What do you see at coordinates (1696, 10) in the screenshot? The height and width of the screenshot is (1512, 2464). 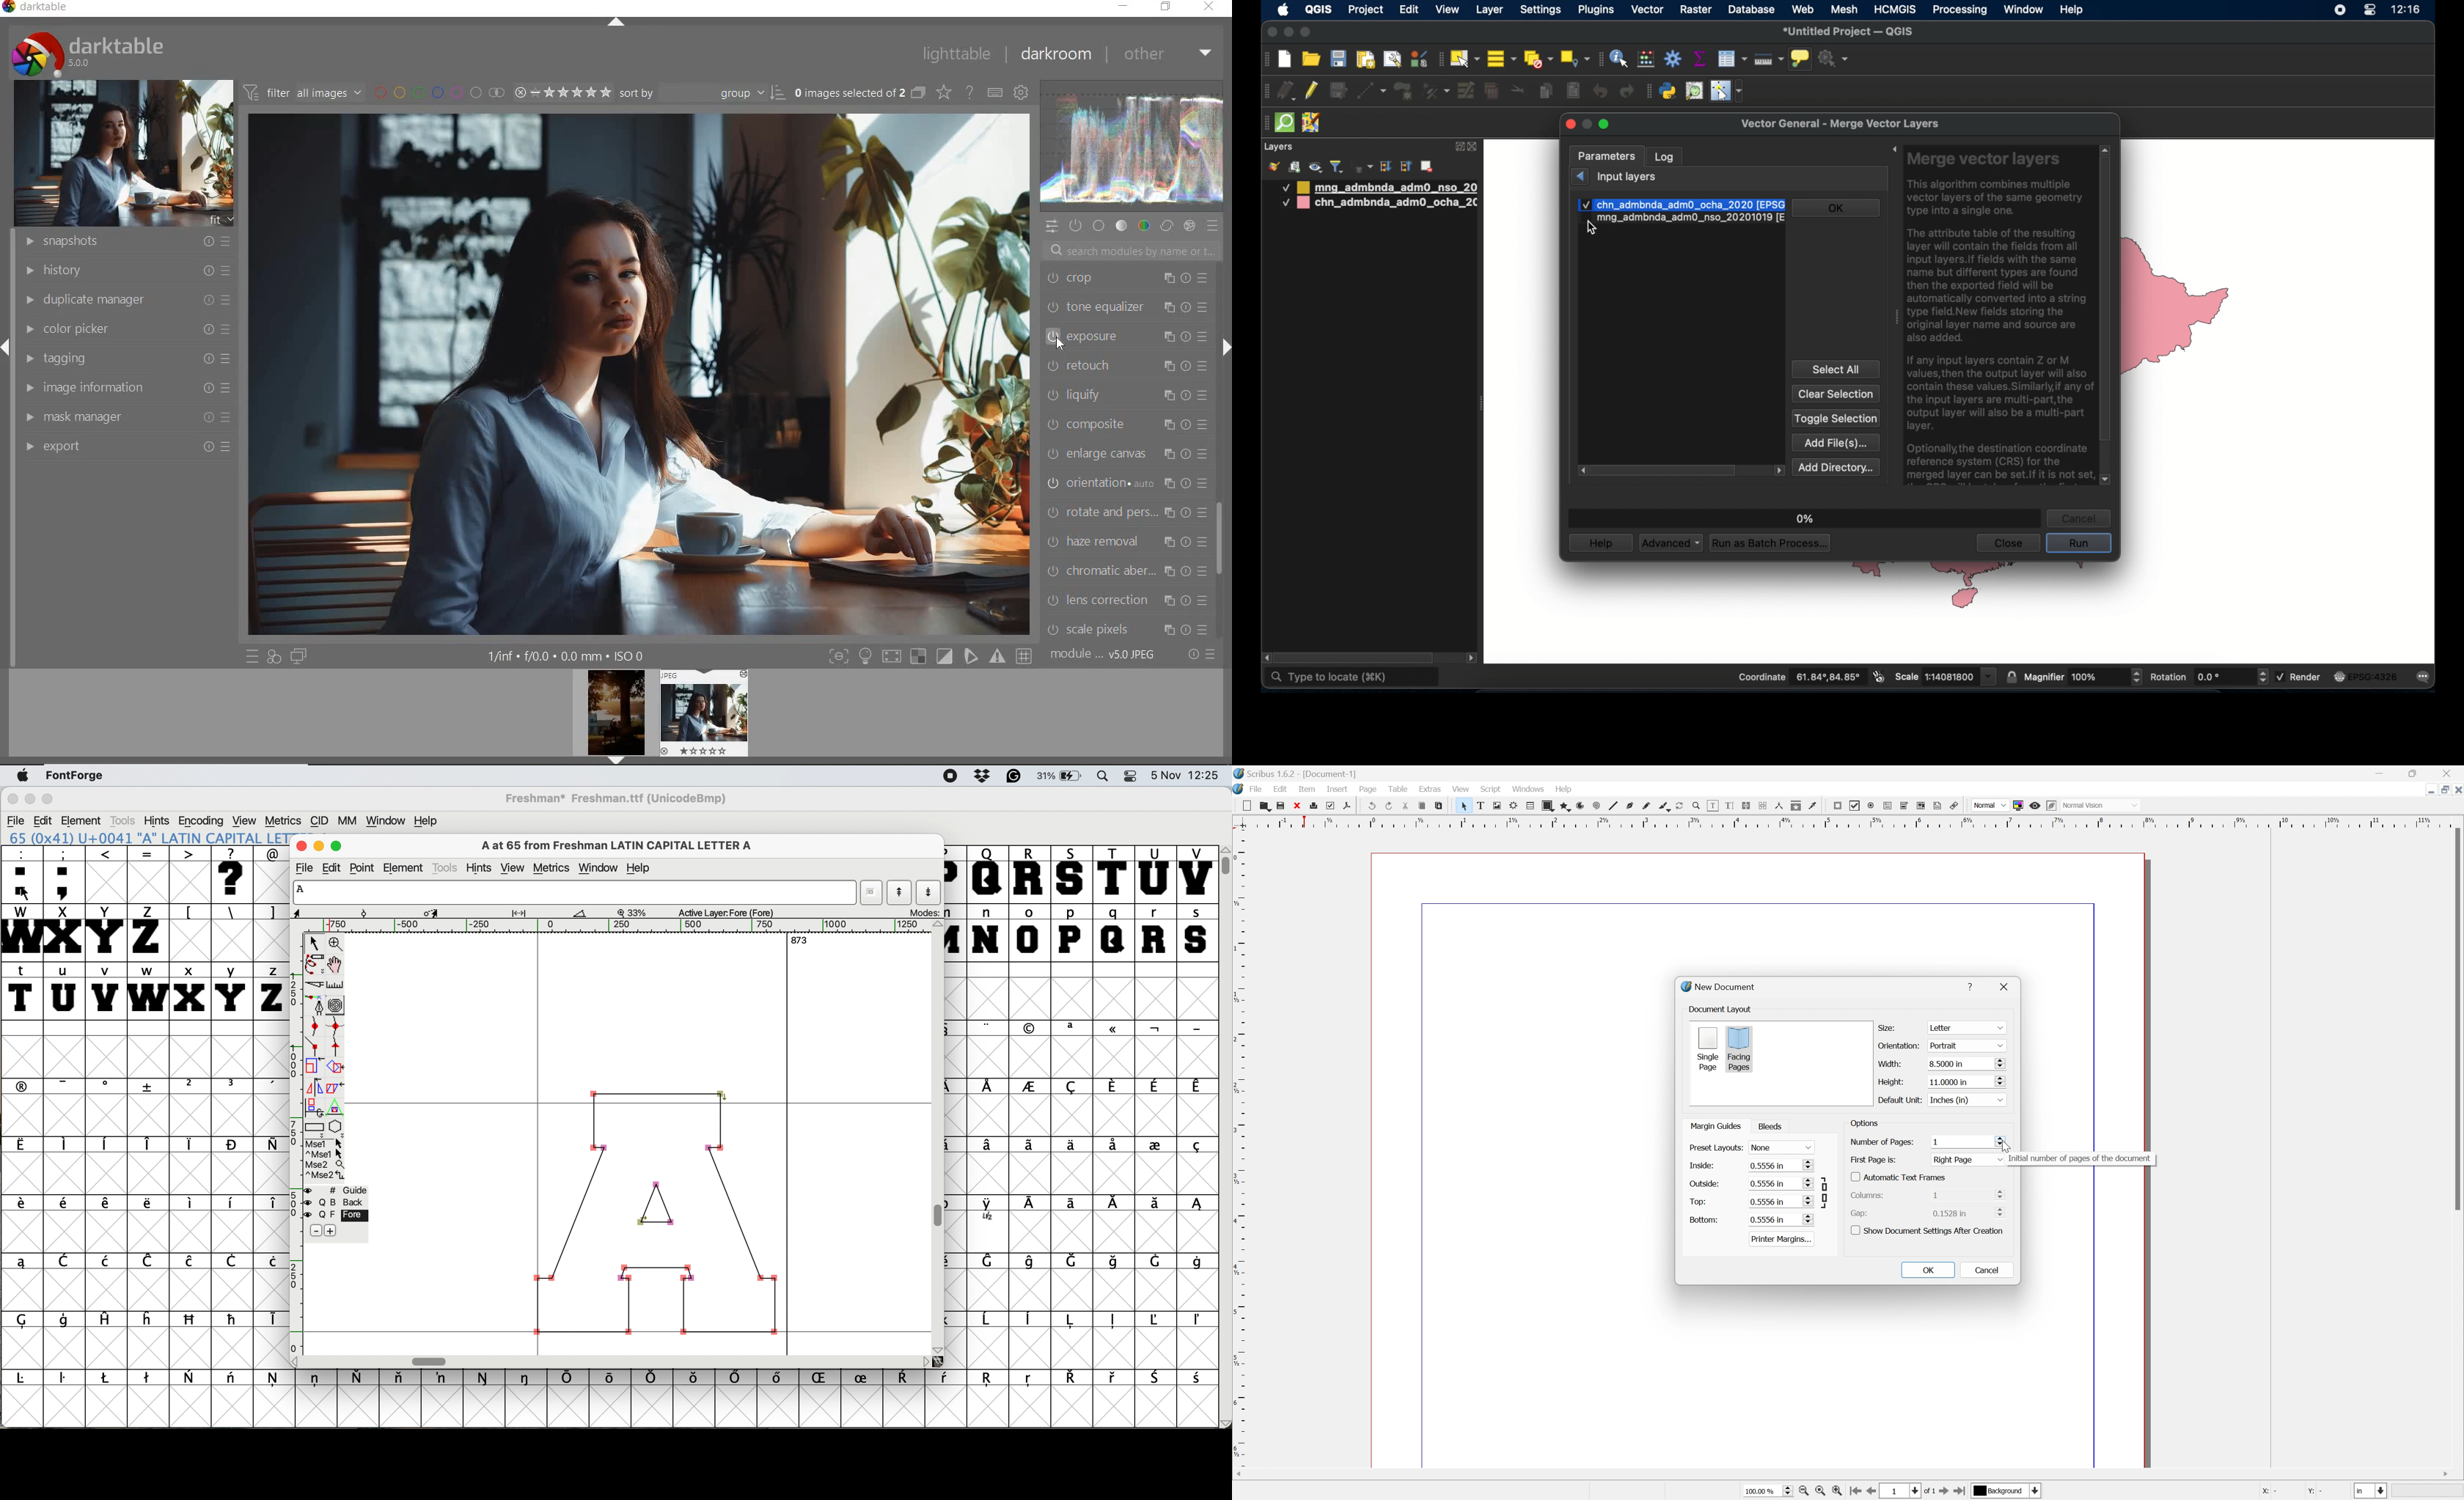 I see `raster` at bounding box center [1696, 10].